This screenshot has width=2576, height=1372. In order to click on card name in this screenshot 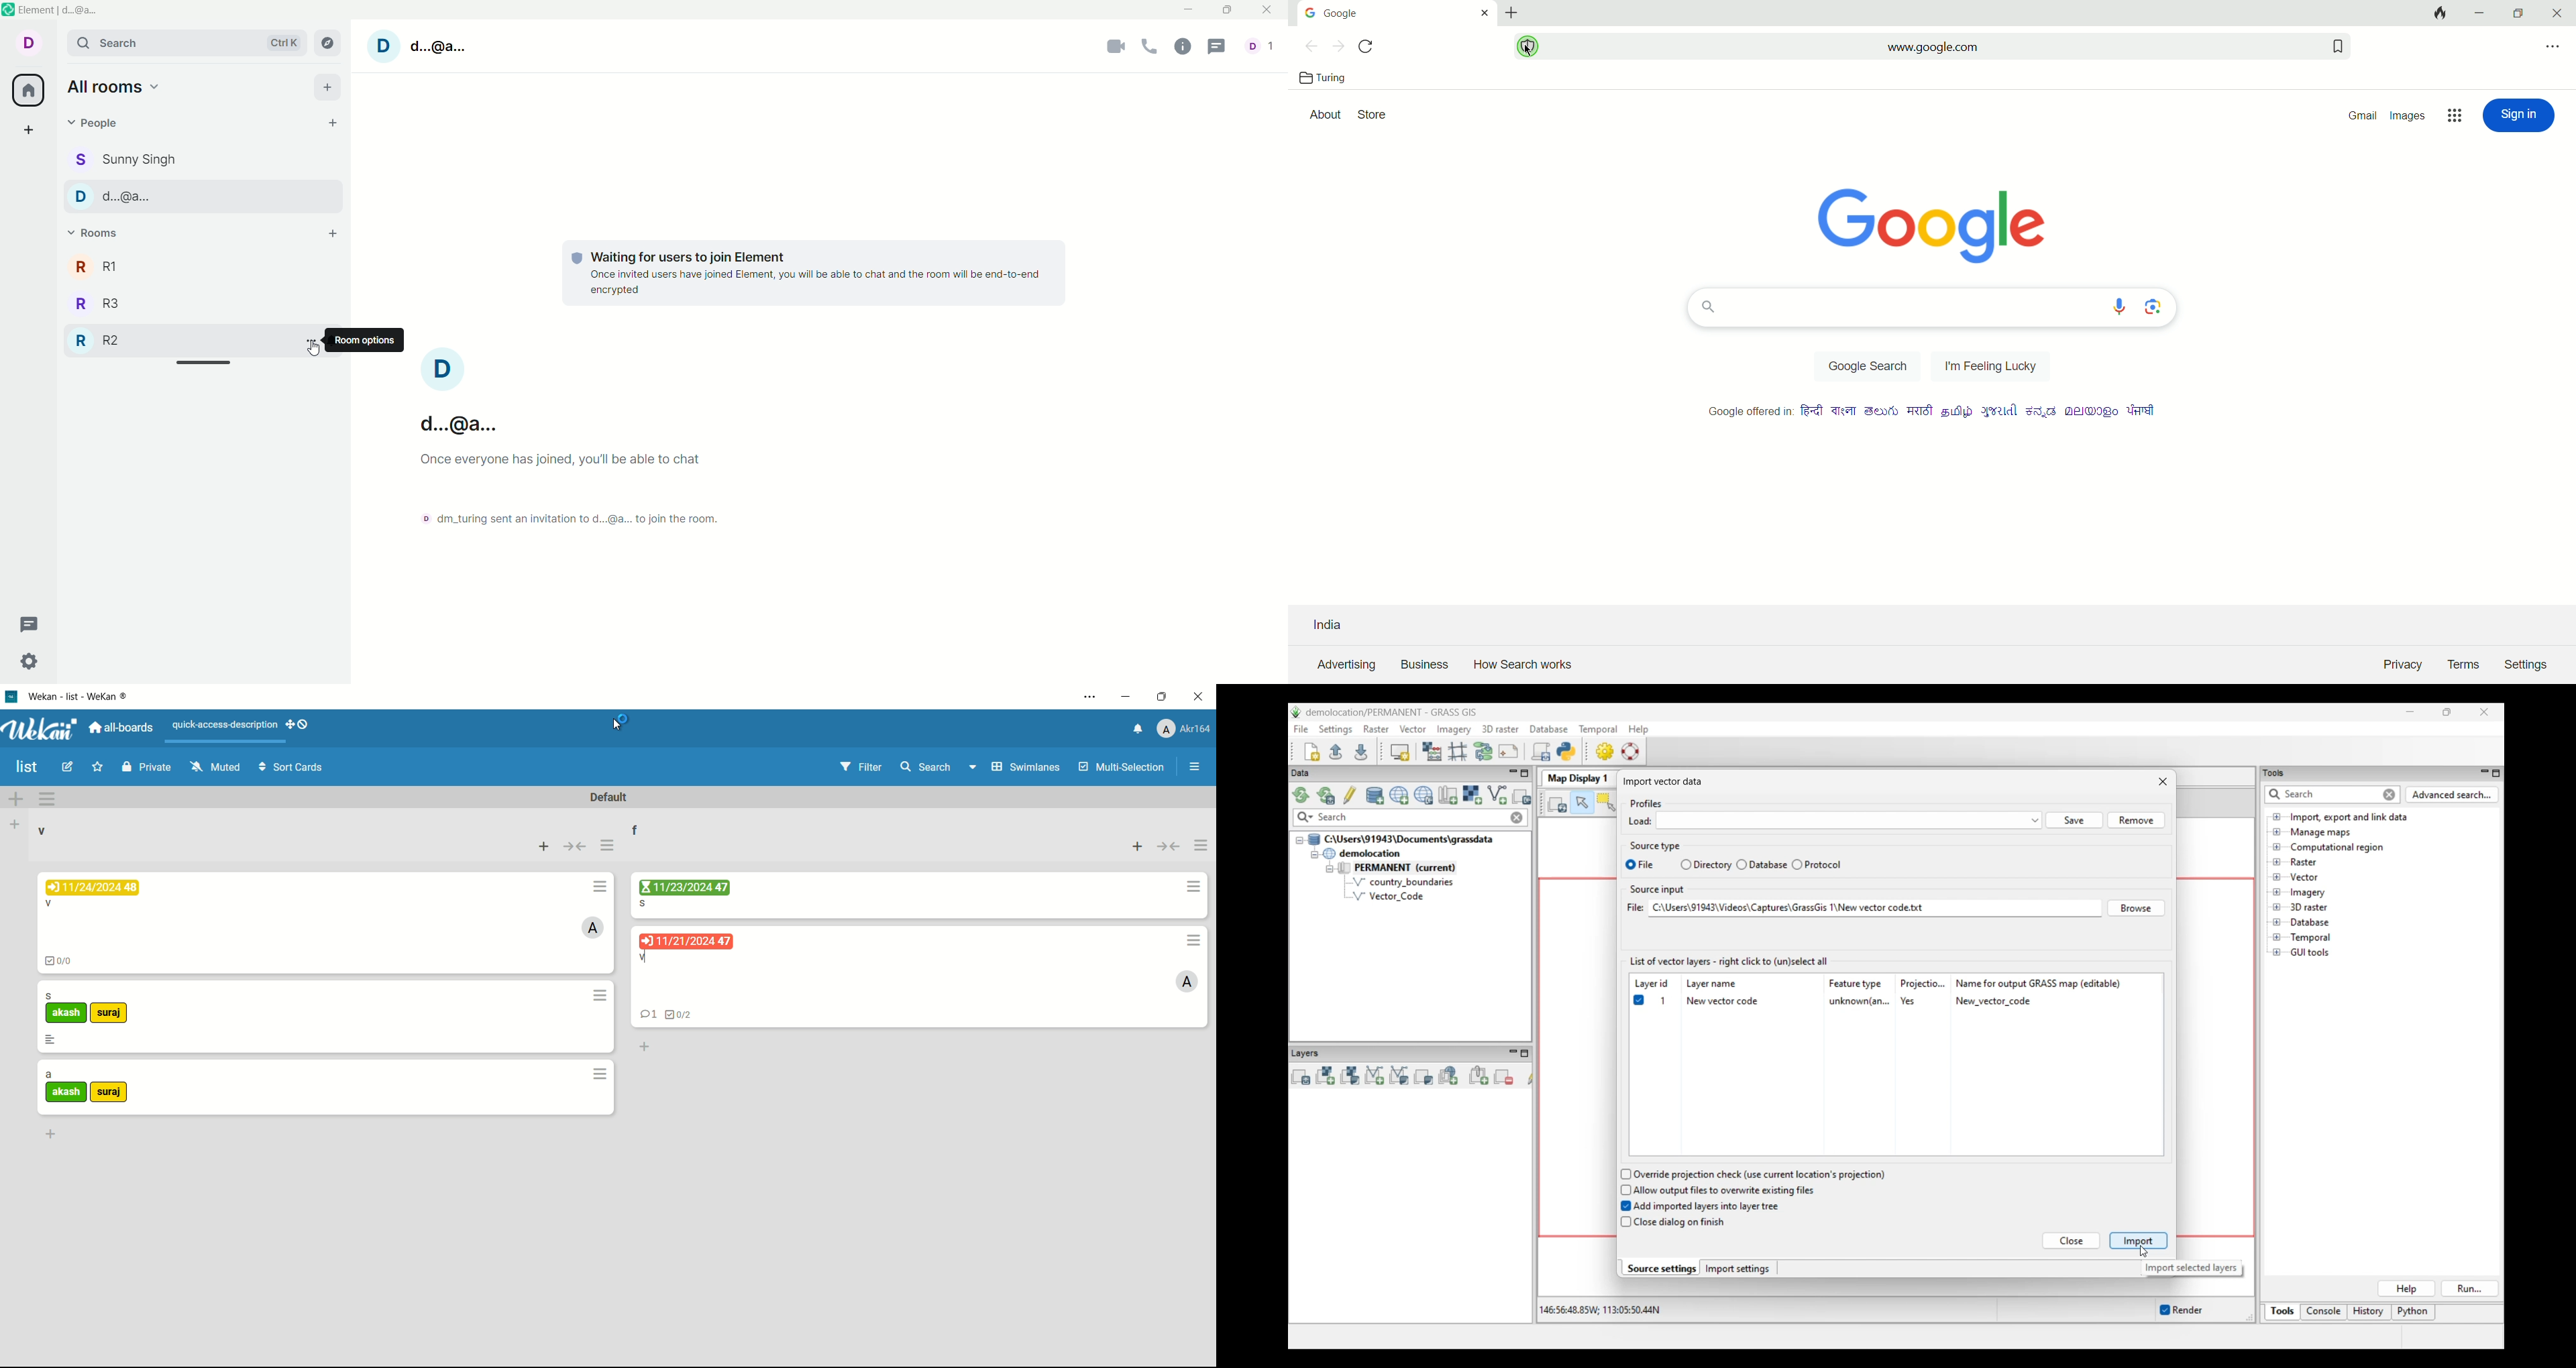, I will do `click(644, 903)`.